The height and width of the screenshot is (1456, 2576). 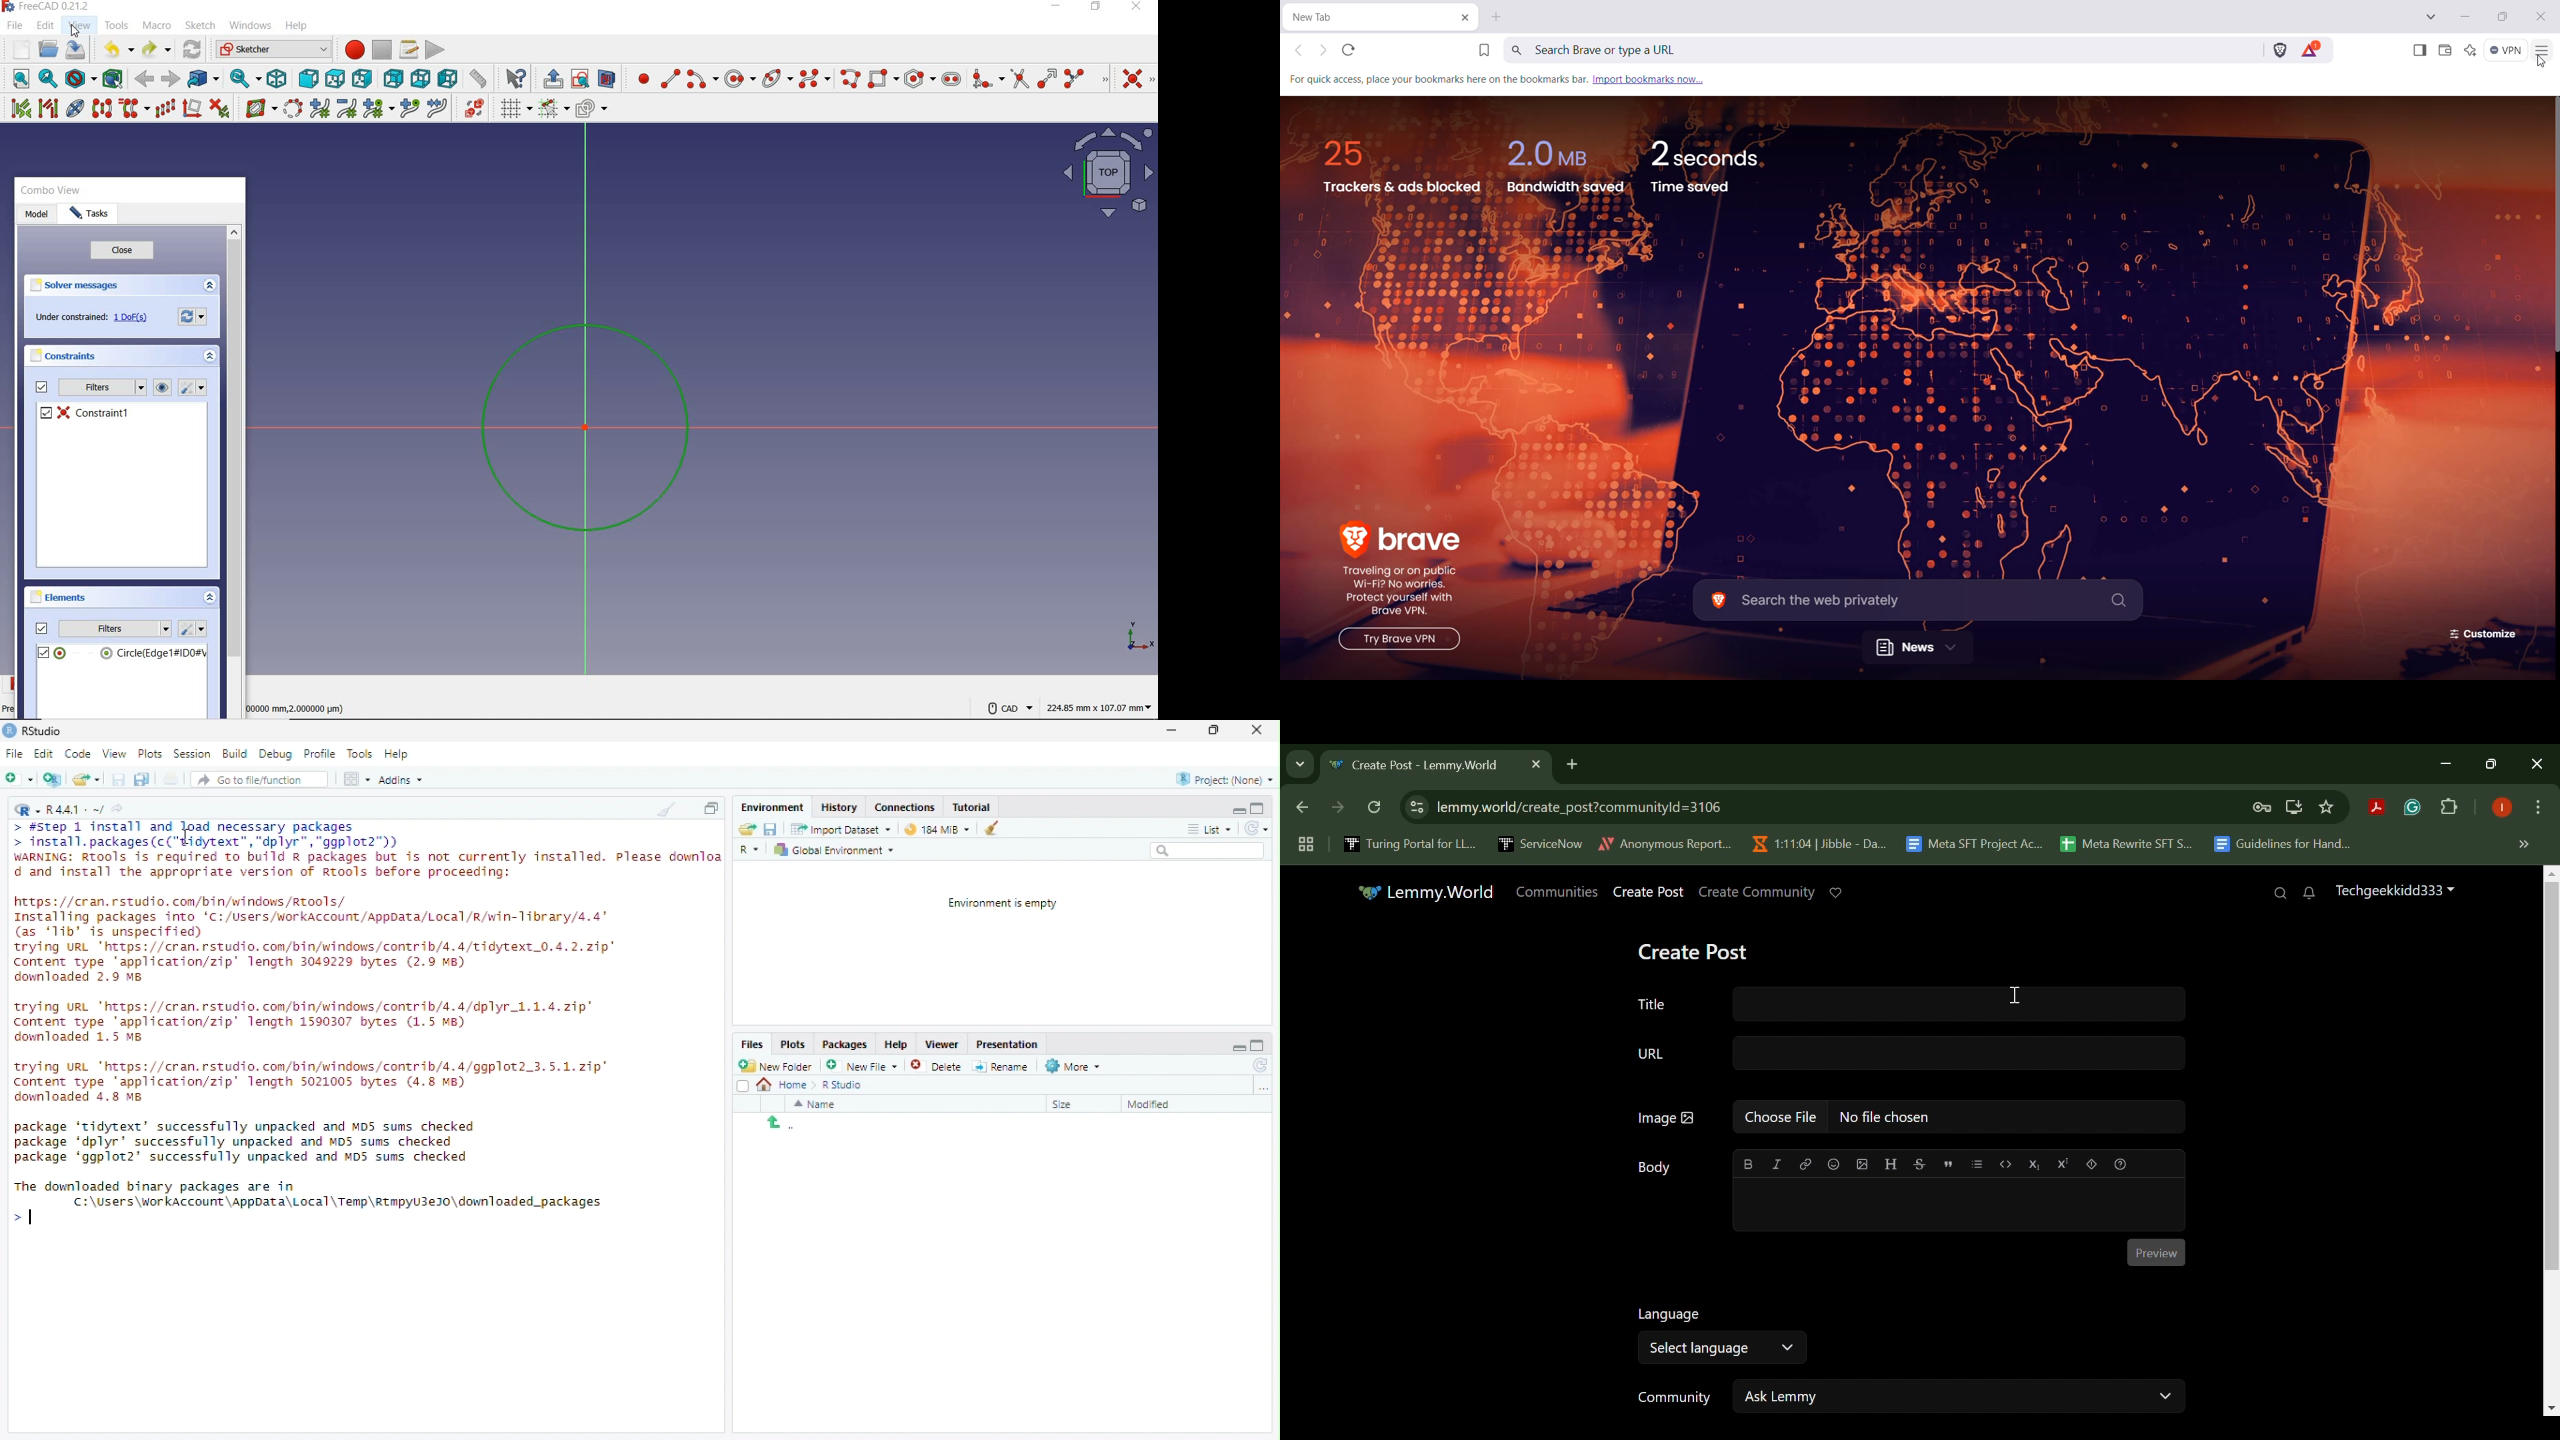 What do you see at coordinates (472, 108) in the screenshot?
I see `switch virtual space` at bounding box center [472, 108].